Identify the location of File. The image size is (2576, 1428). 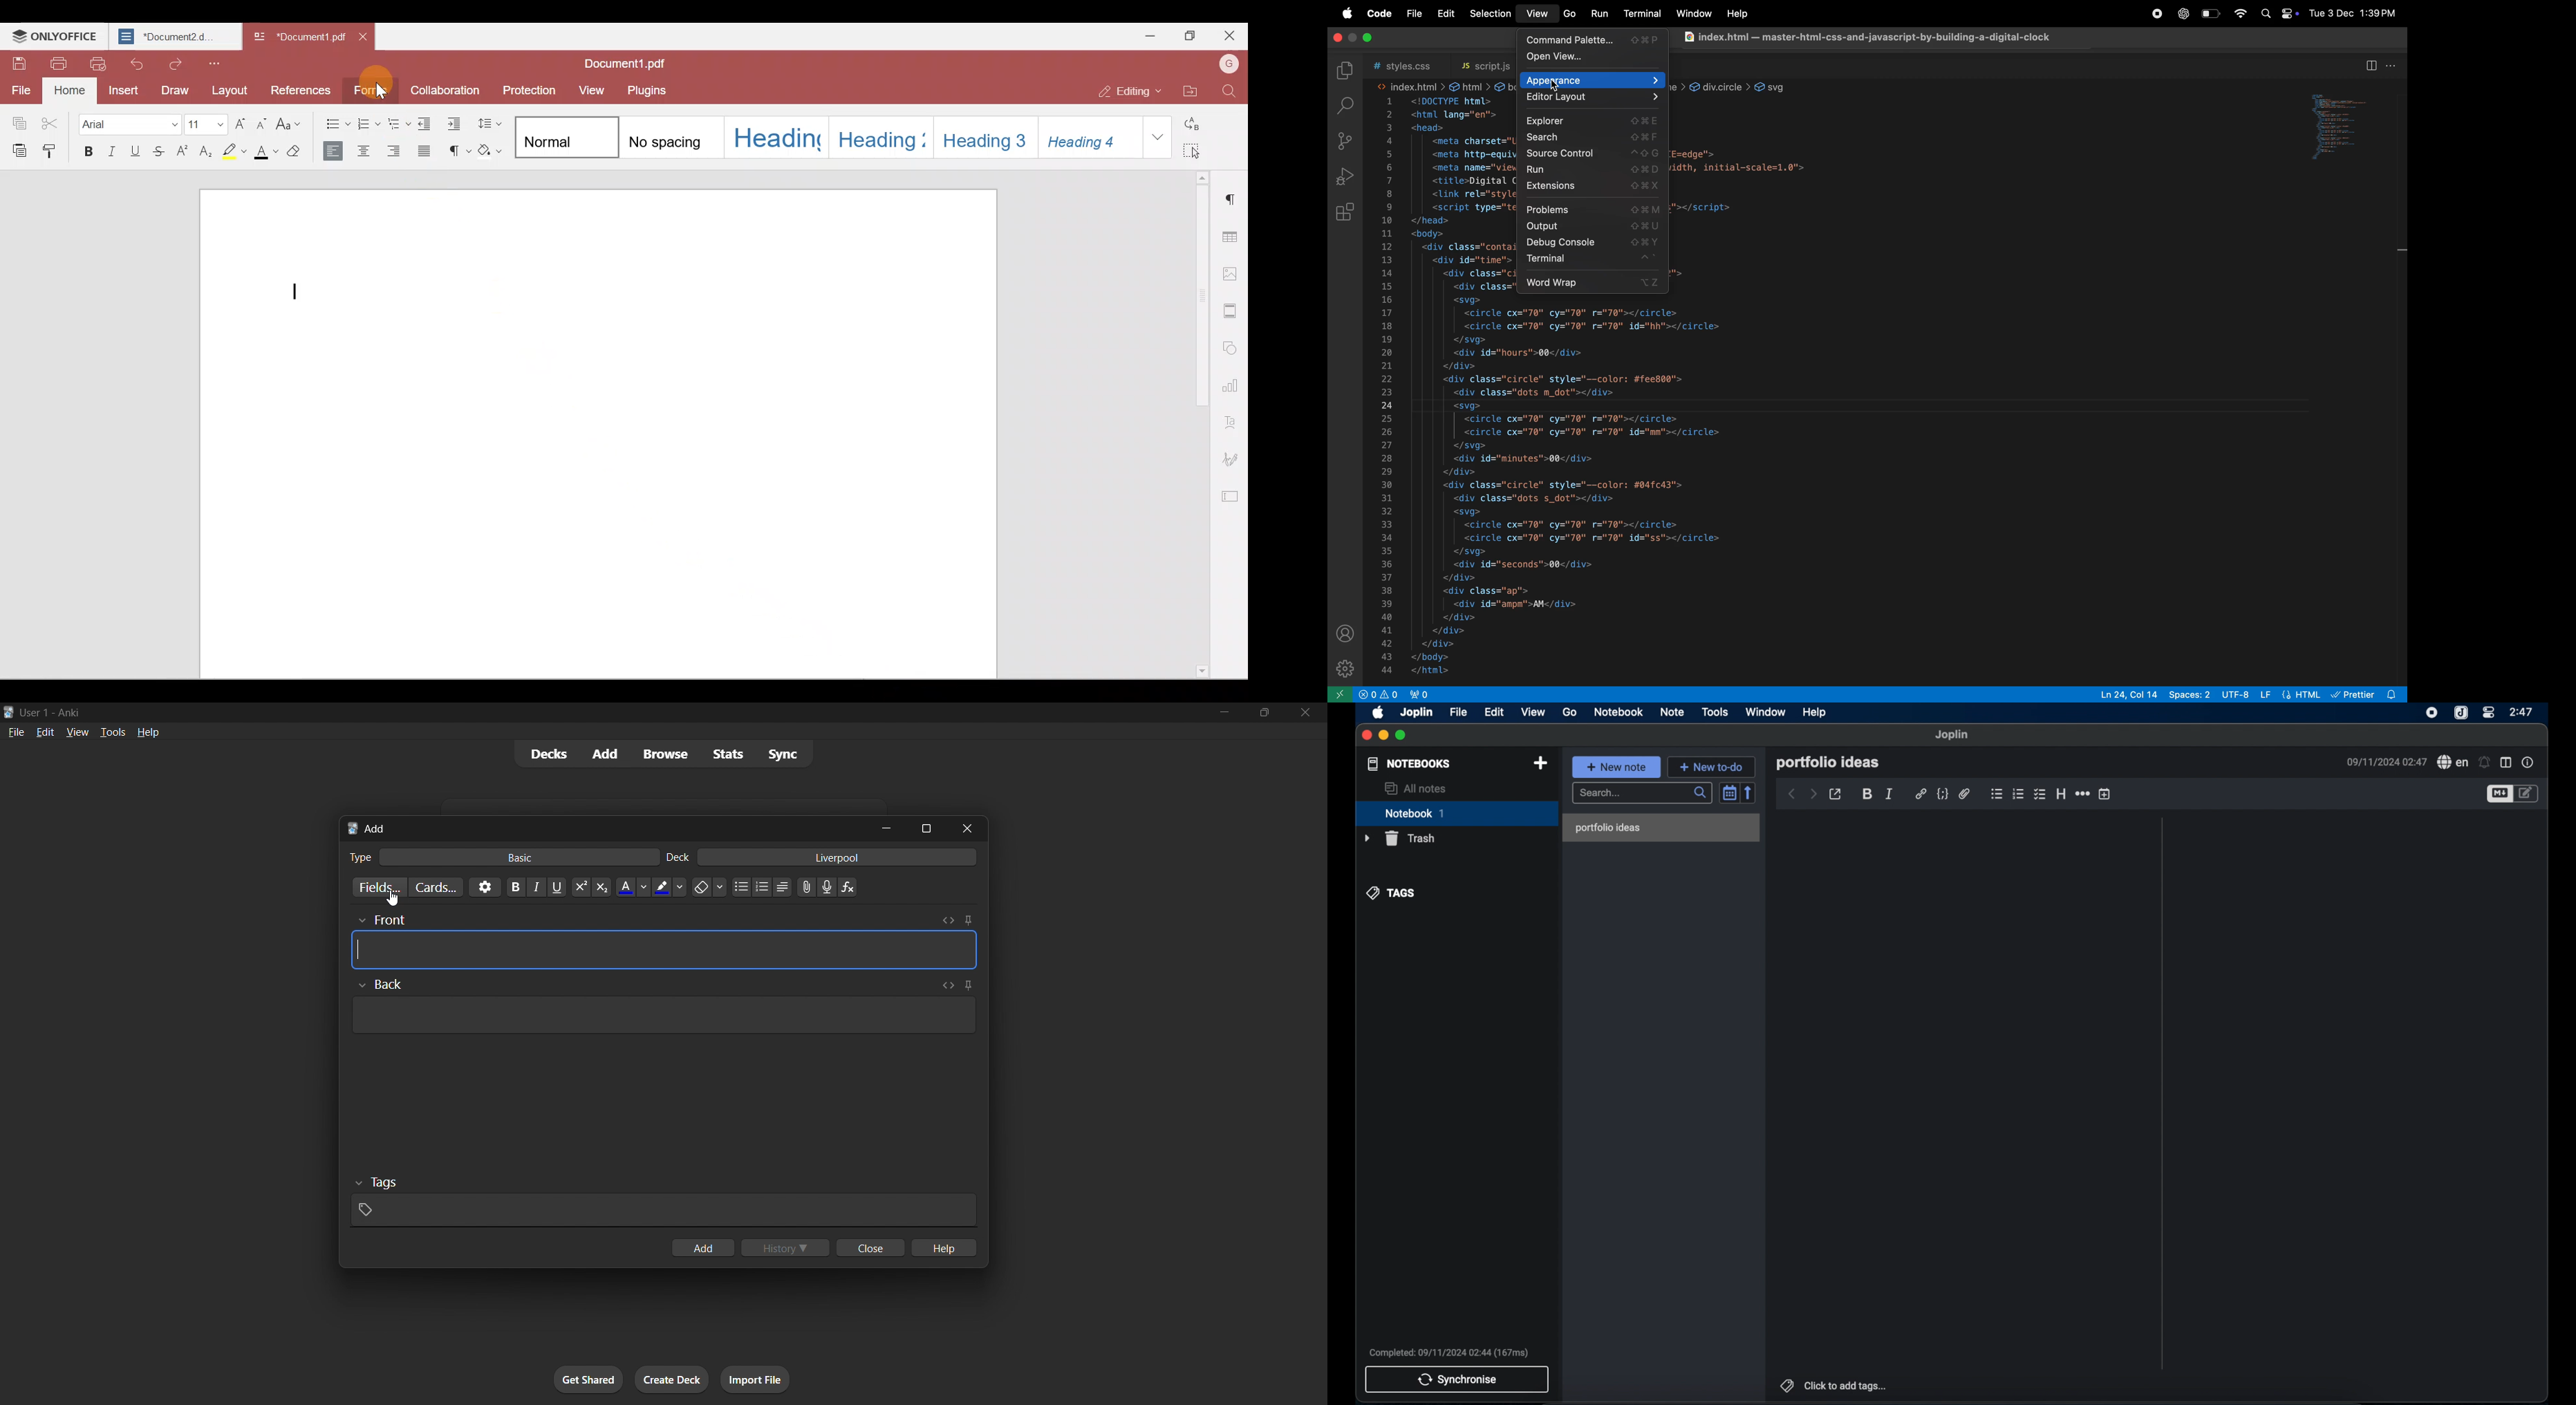
(20, 90).